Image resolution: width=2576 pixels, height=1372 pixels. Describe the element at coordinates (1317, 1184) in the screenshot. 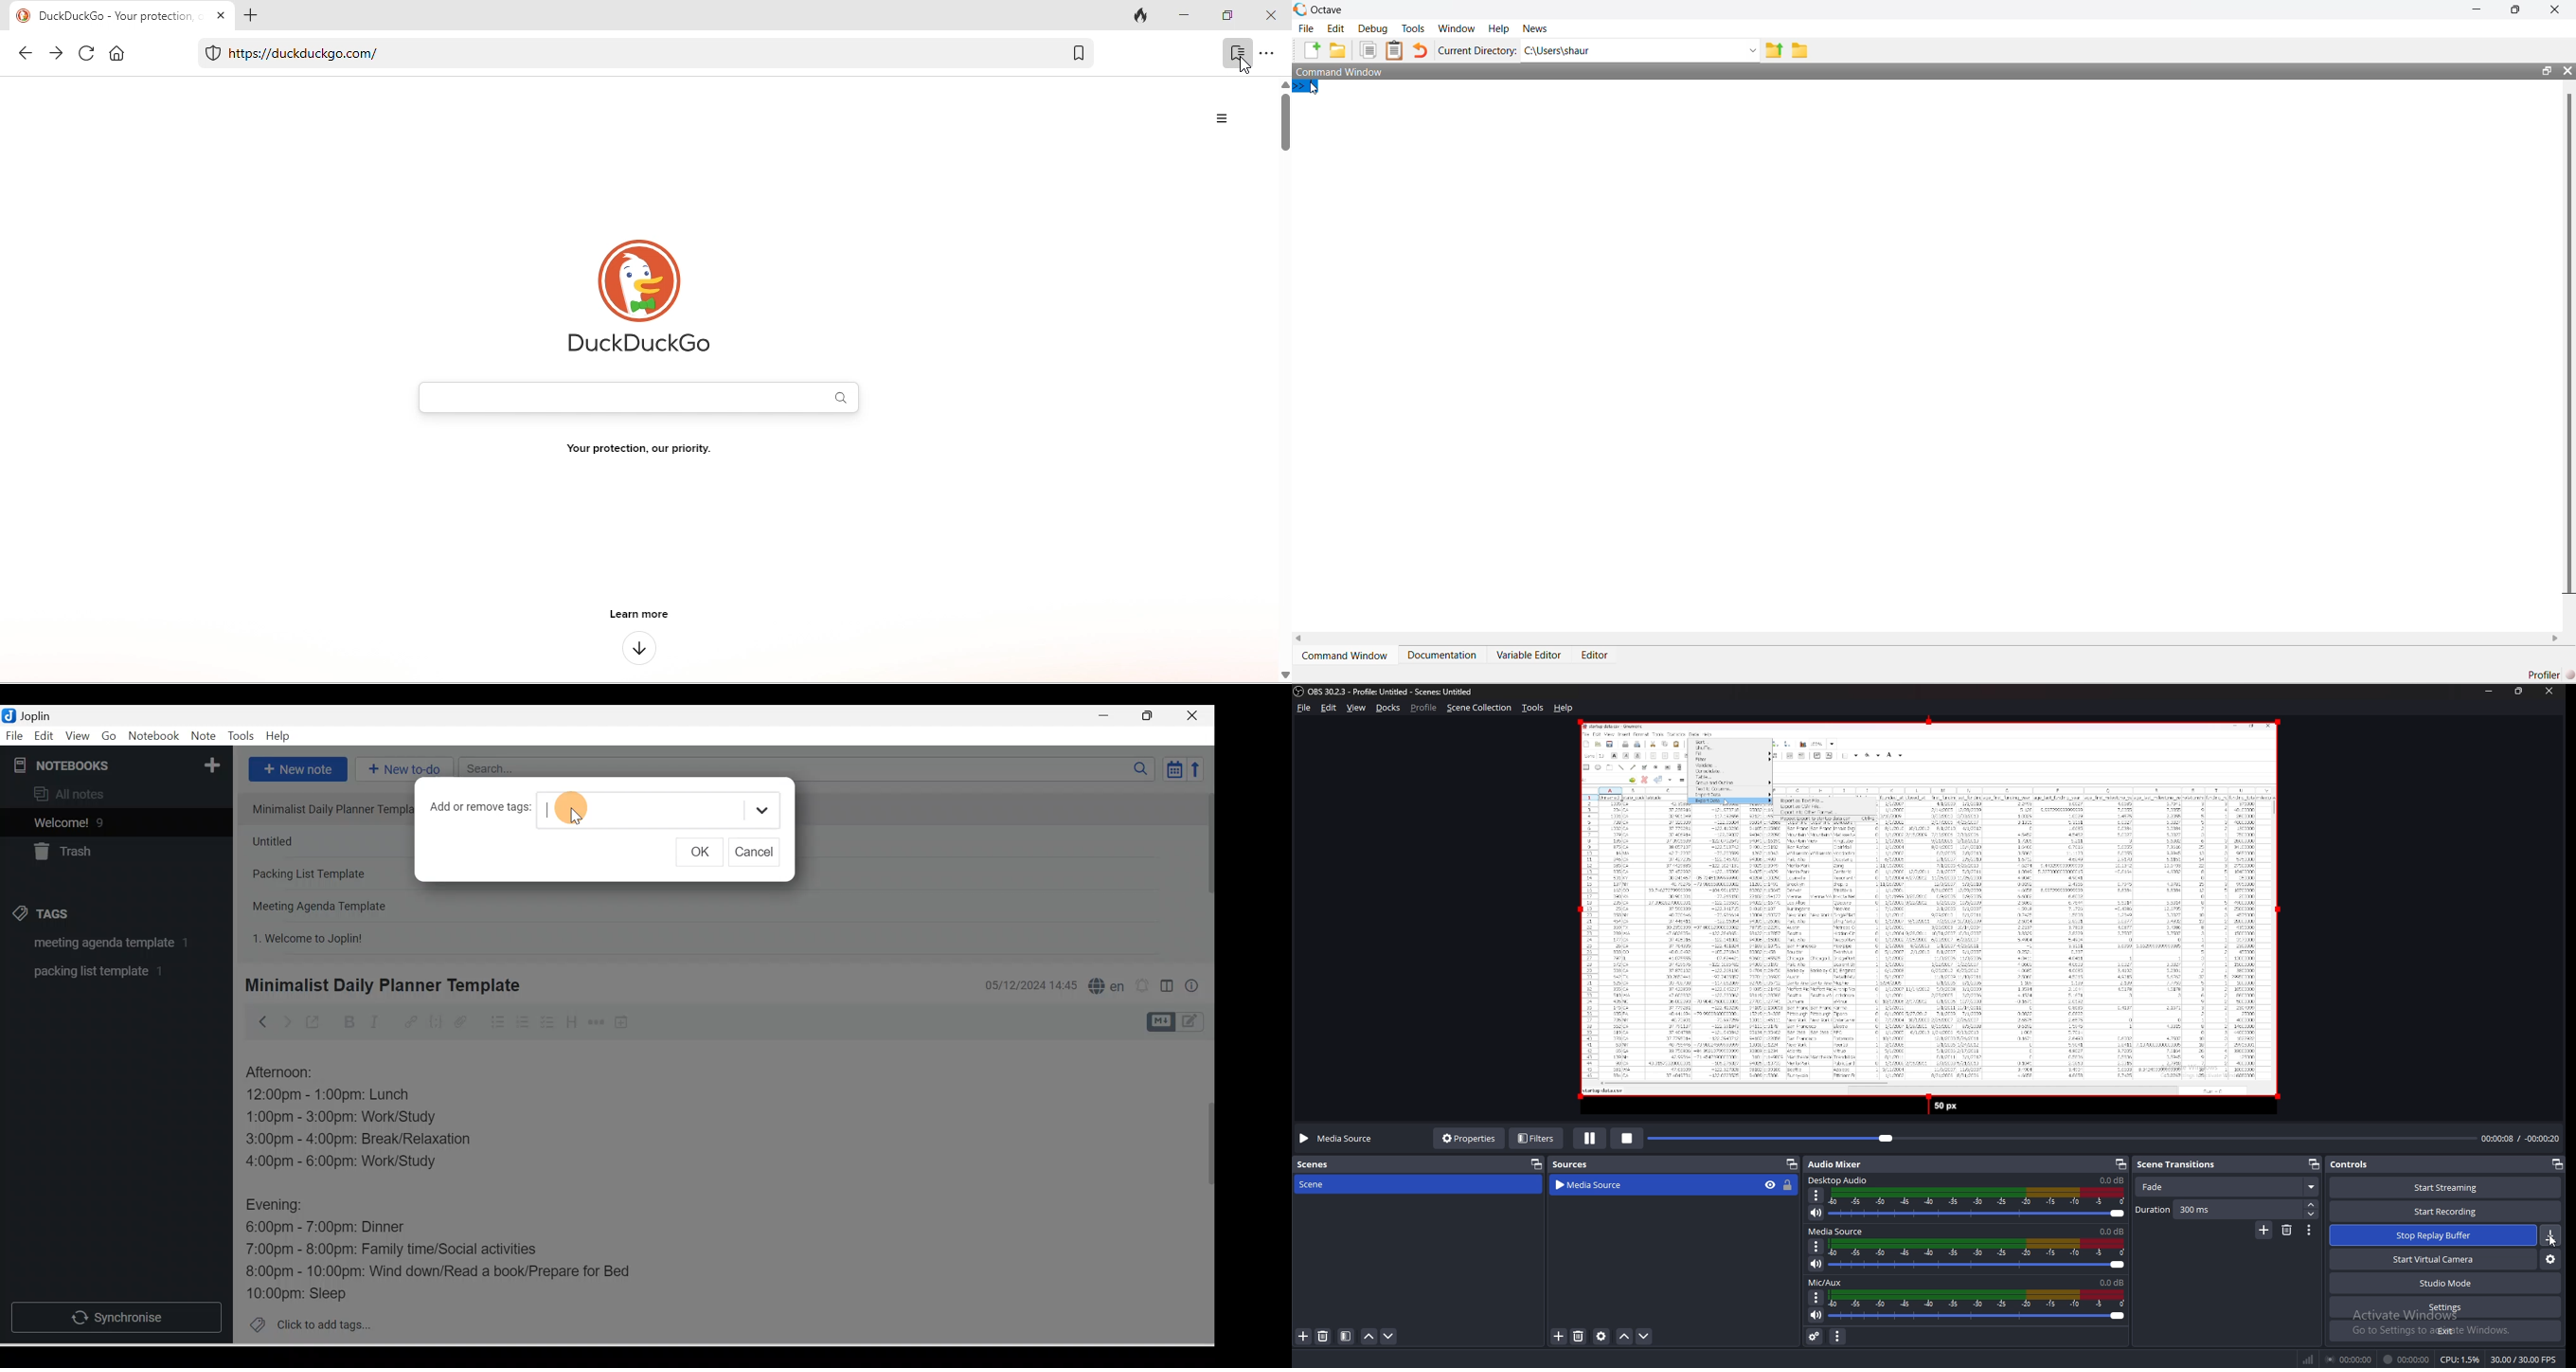

I see `scene` at that location.